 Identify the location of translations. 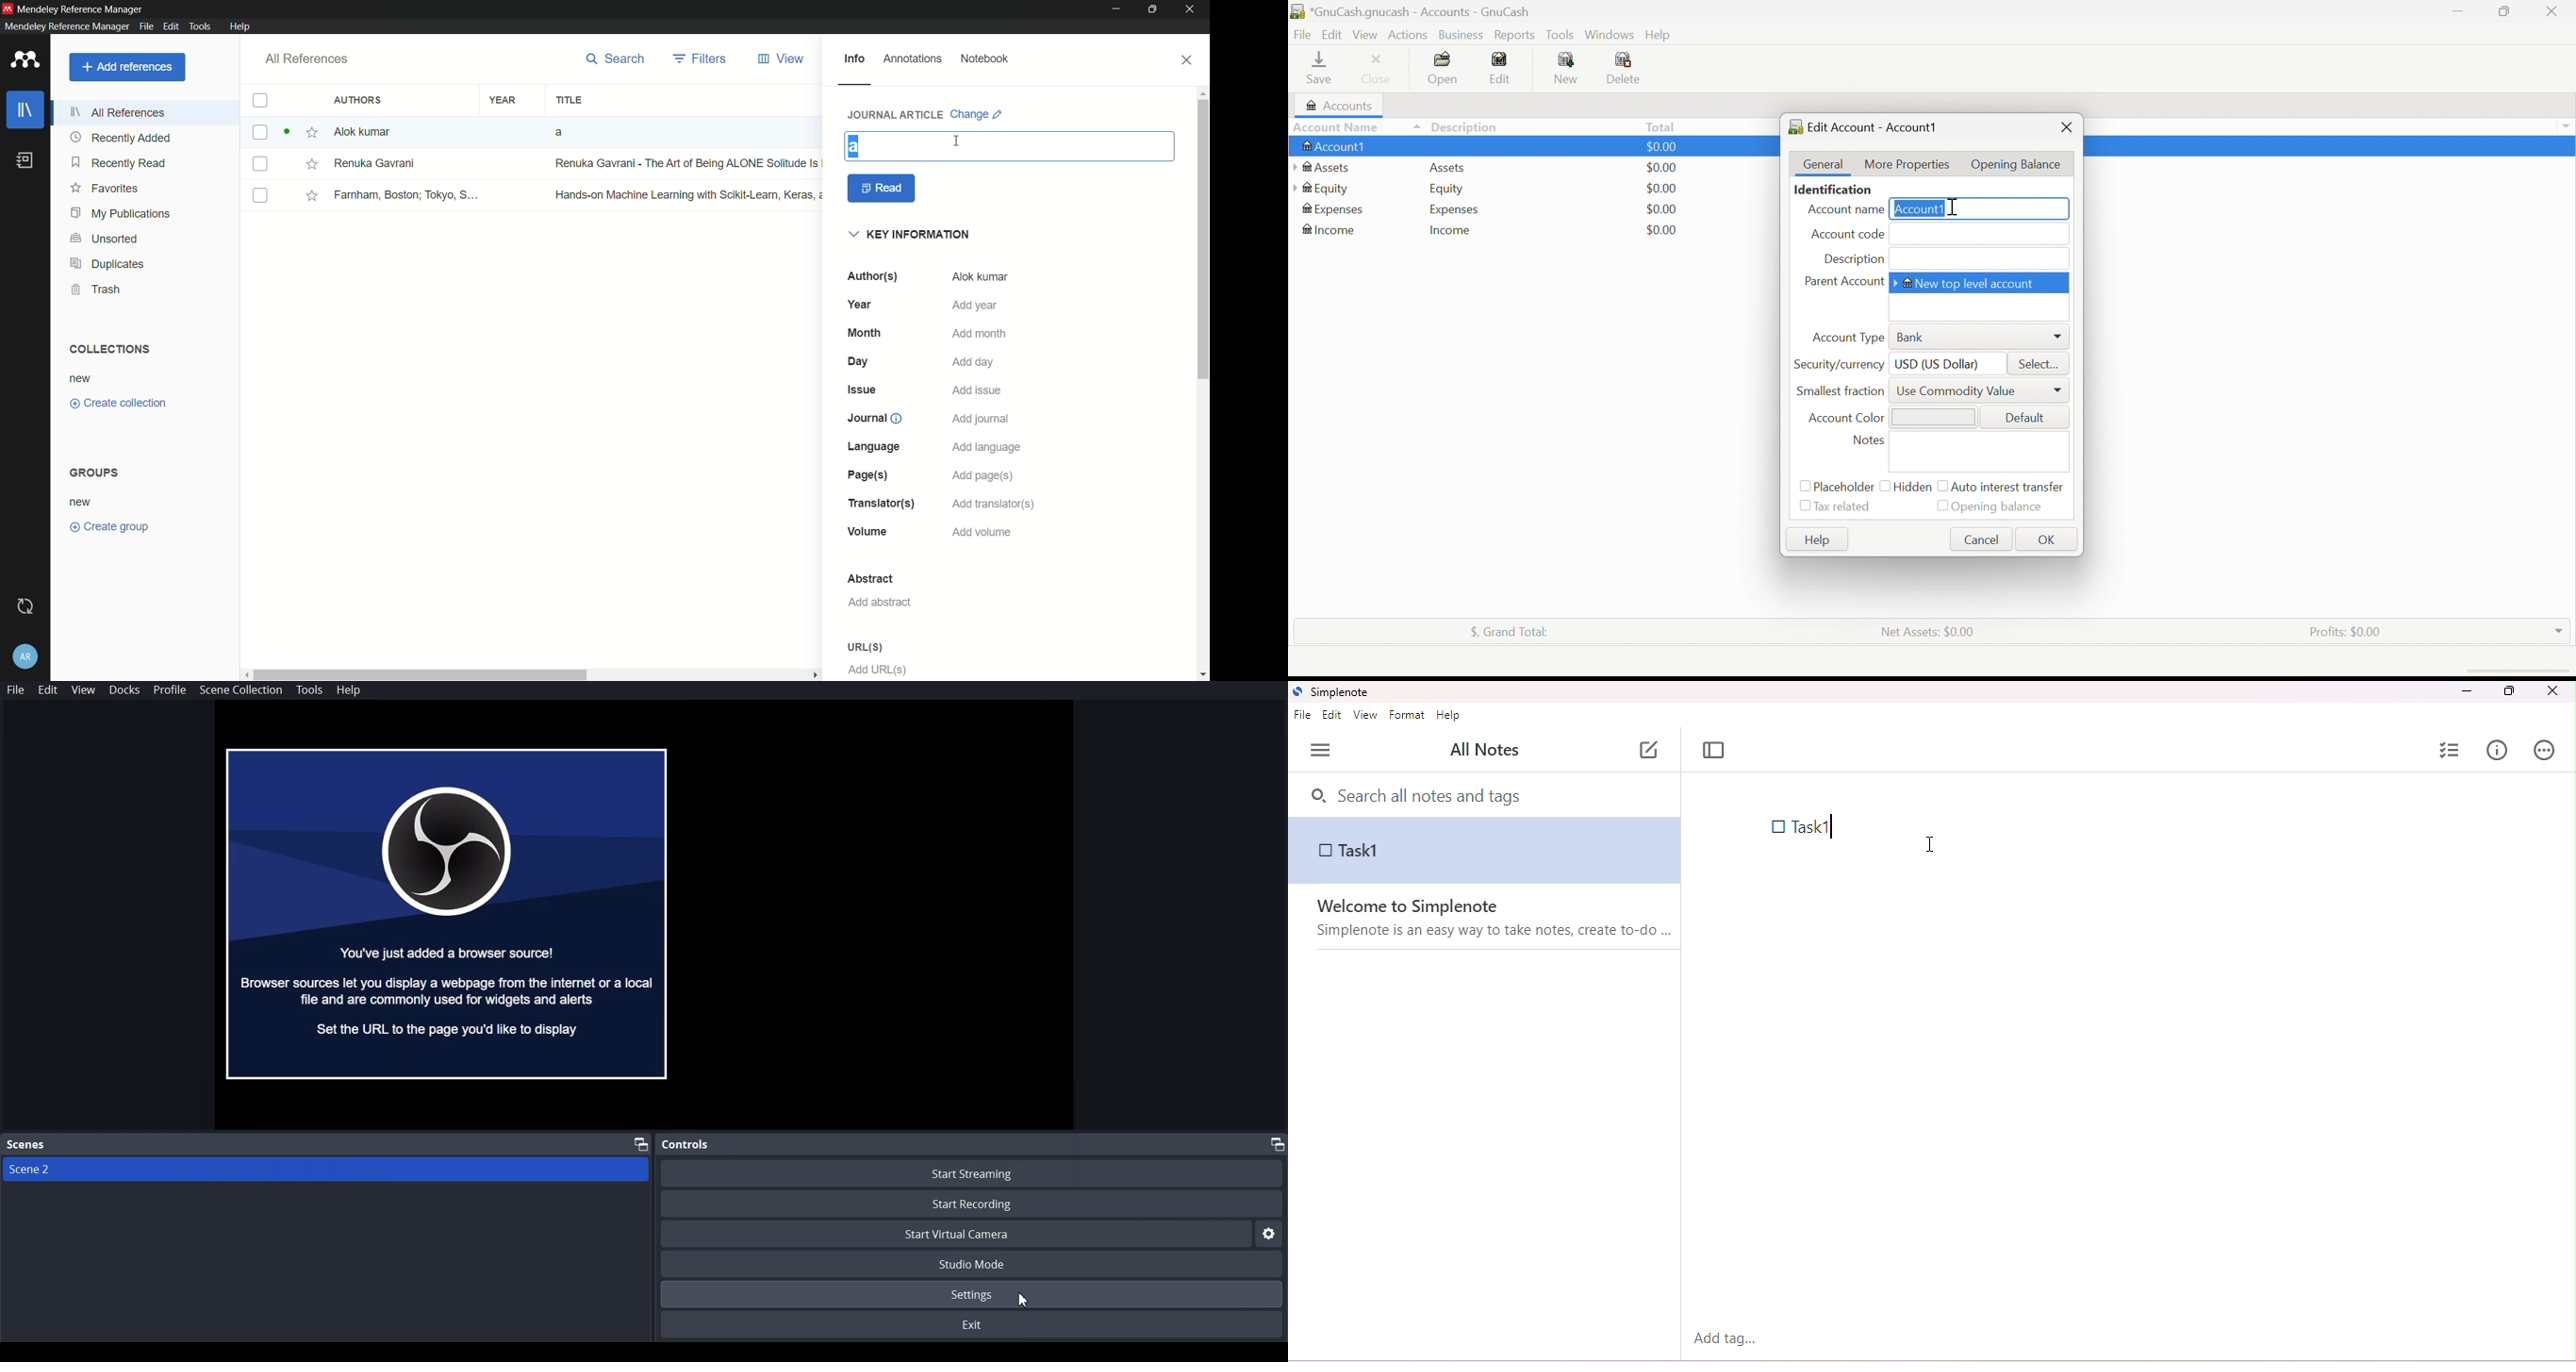
(881, 503).